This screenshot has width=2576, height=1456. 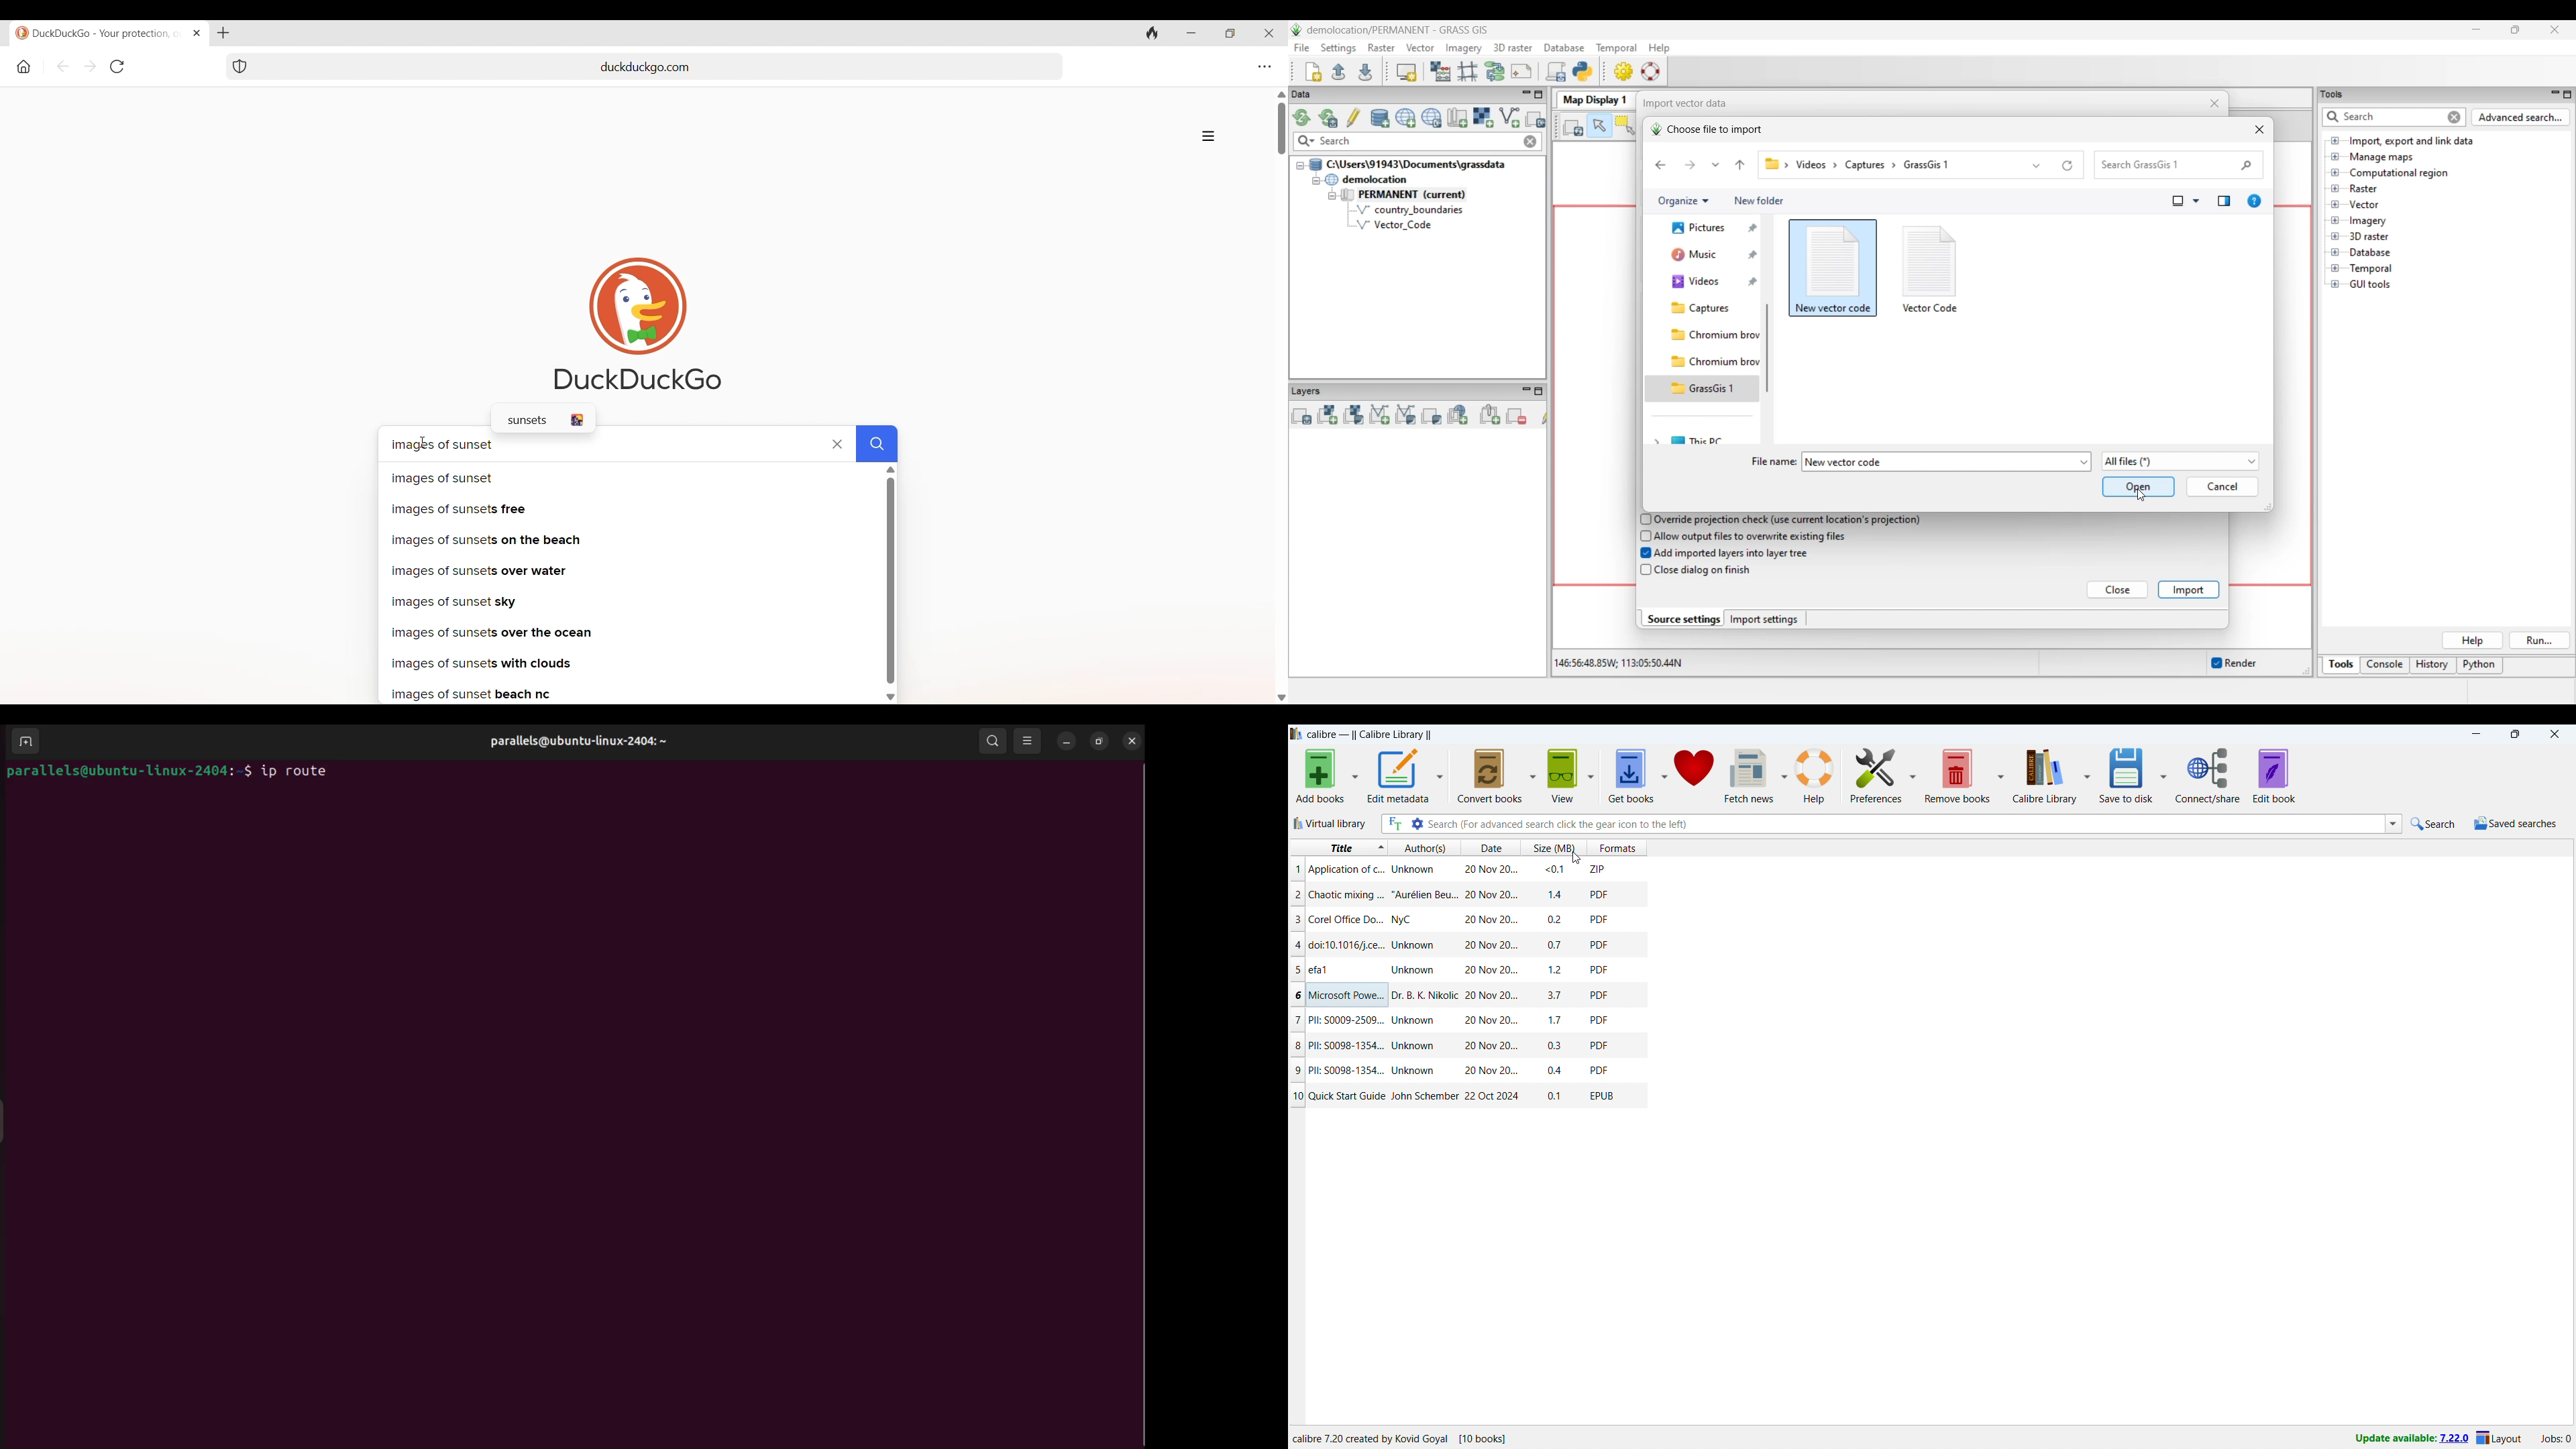 What do you see at coordinates (1415, 1046) in the screenshot?
I see `author` at bounding box center [1415, 1046].